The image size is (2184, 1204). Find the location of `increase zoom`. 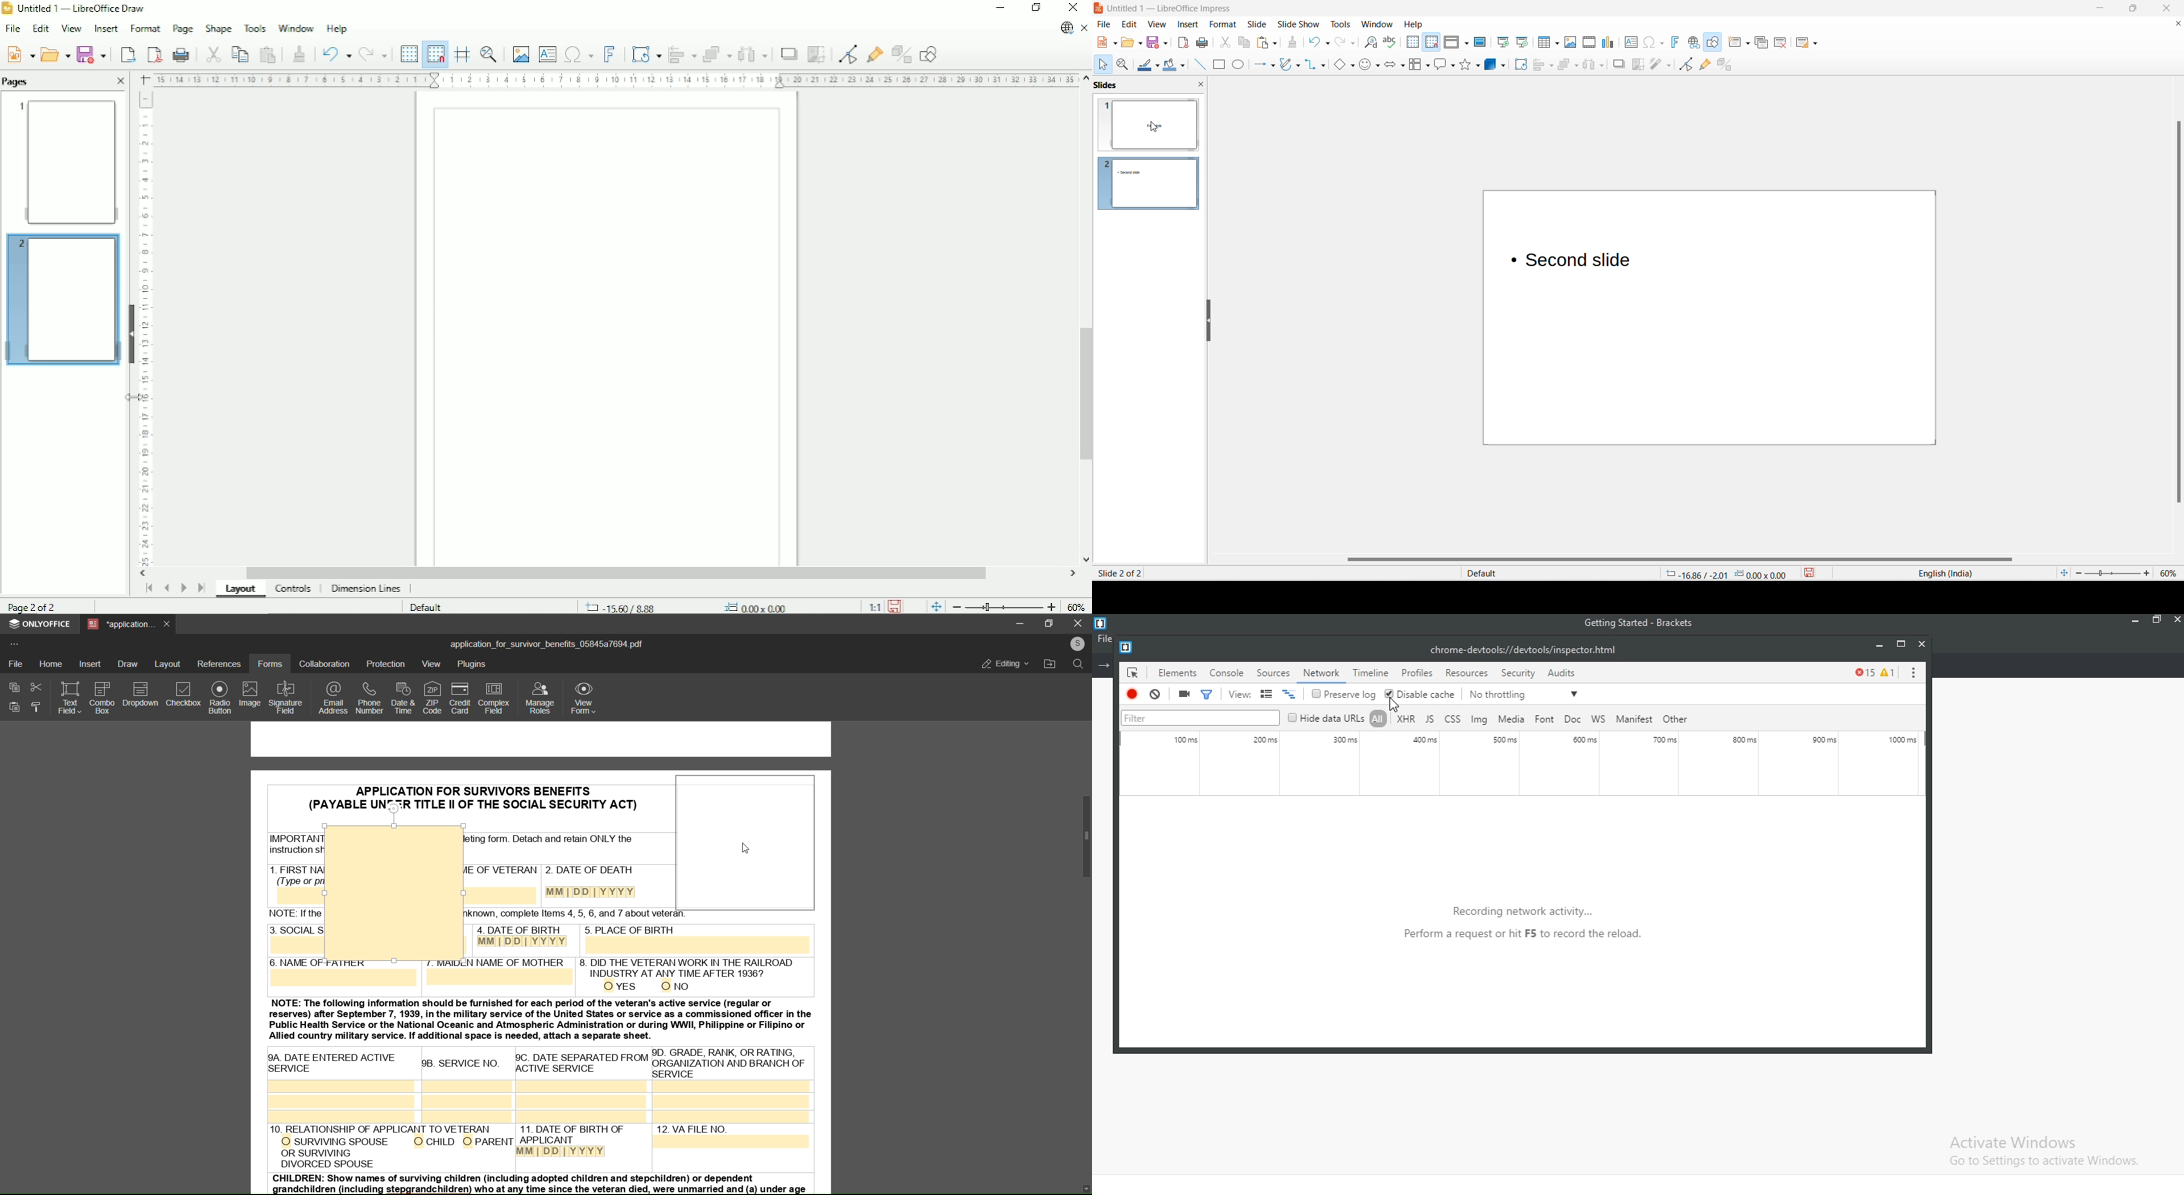

increase zoom is located at coordinates (2152, 573).